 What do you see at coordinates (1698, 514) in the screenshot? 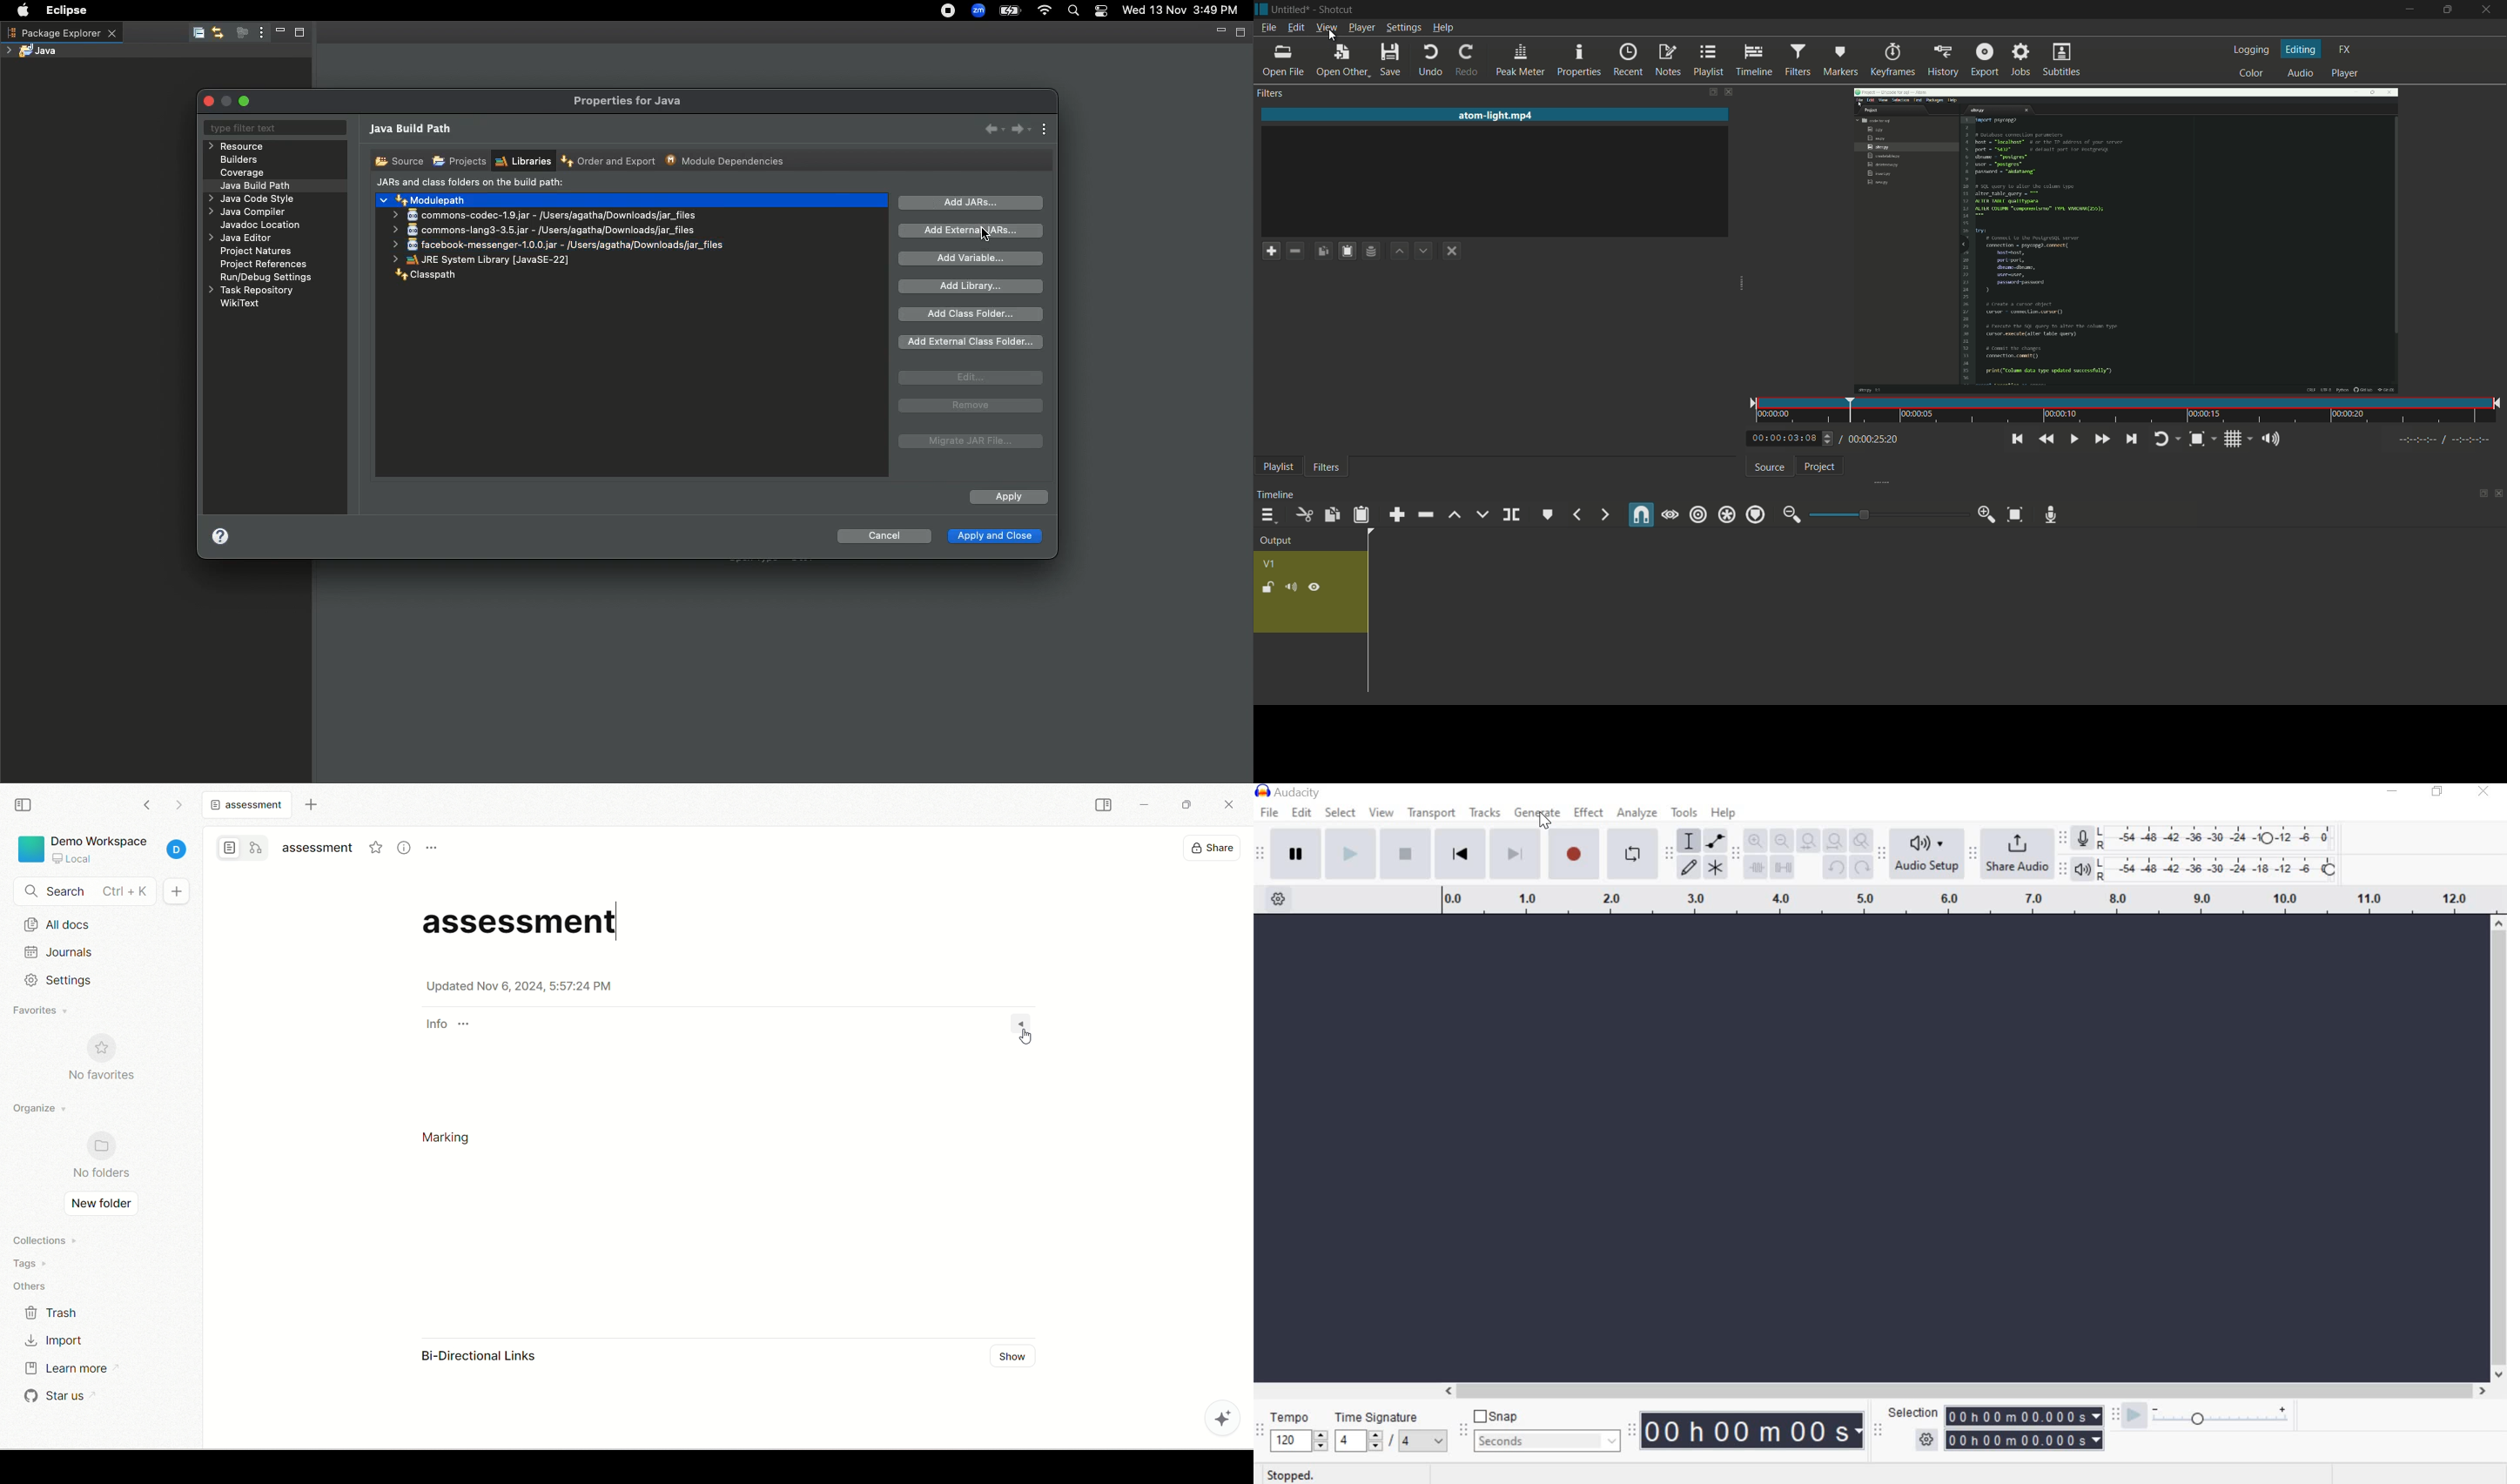
I see `ripple` at bounding box center [1698, 514].